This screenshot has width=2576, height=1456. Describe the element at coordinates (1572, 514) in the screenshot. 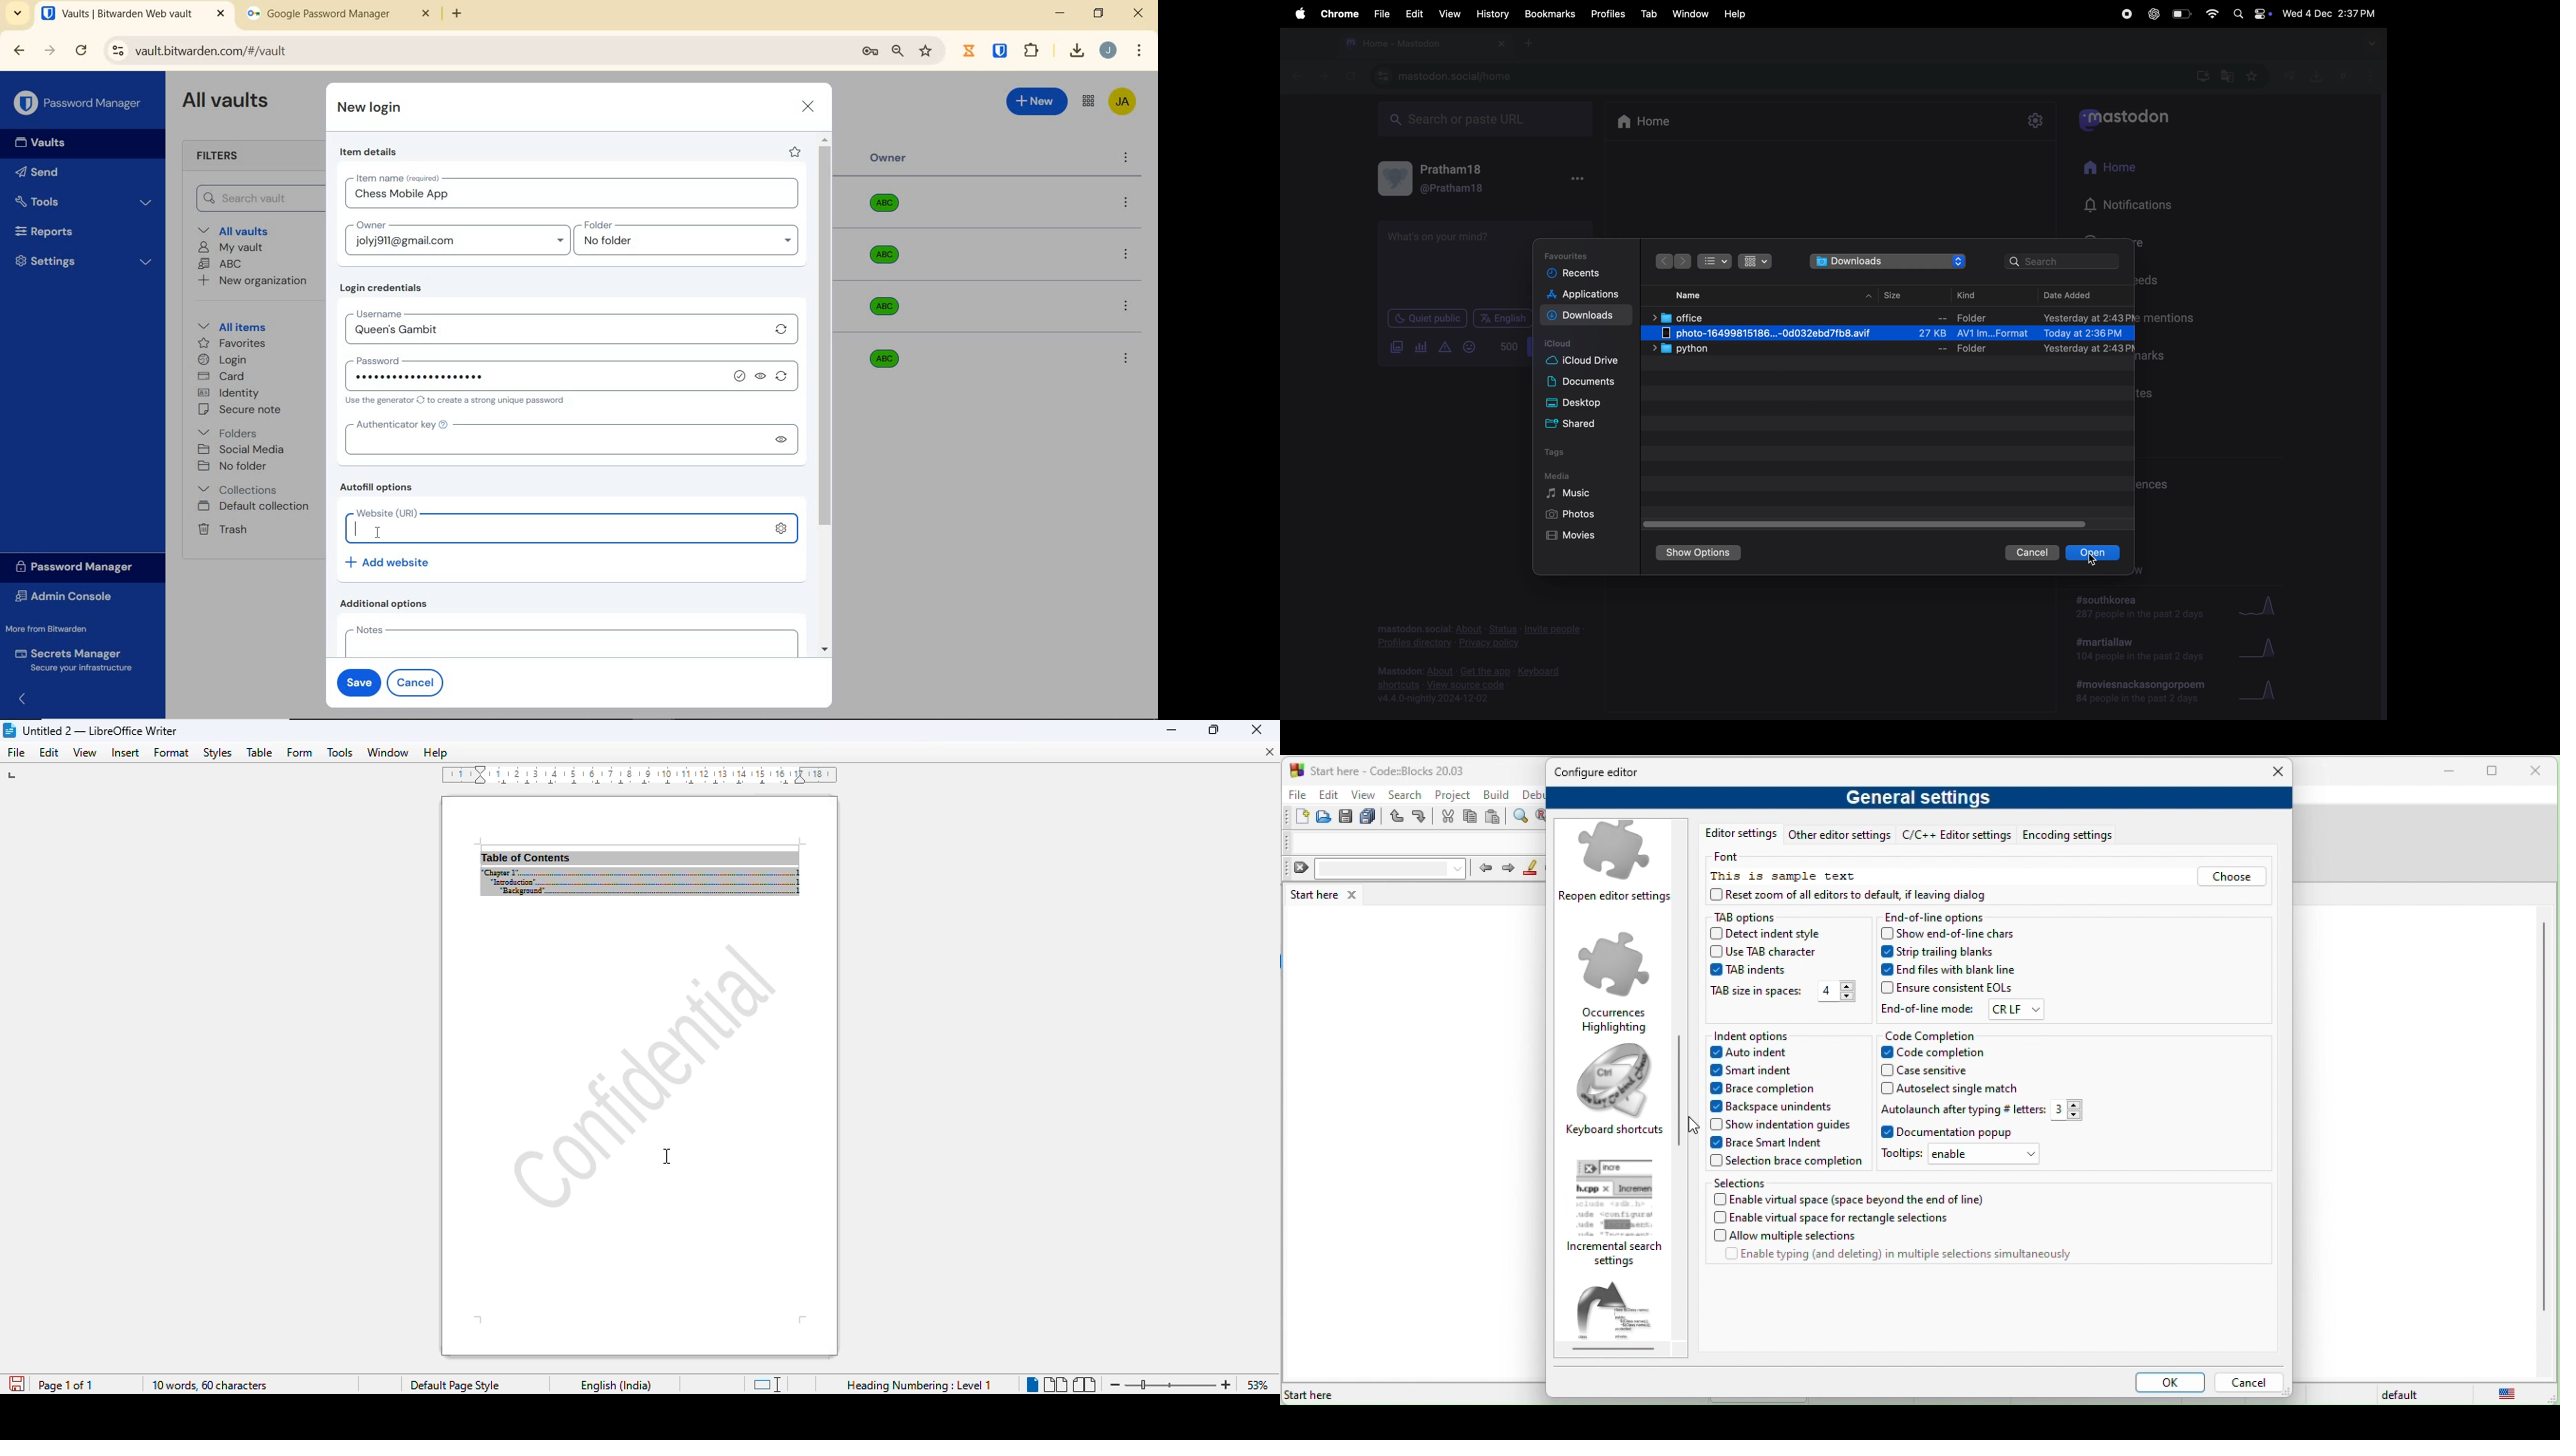

I see `photos` at that location.